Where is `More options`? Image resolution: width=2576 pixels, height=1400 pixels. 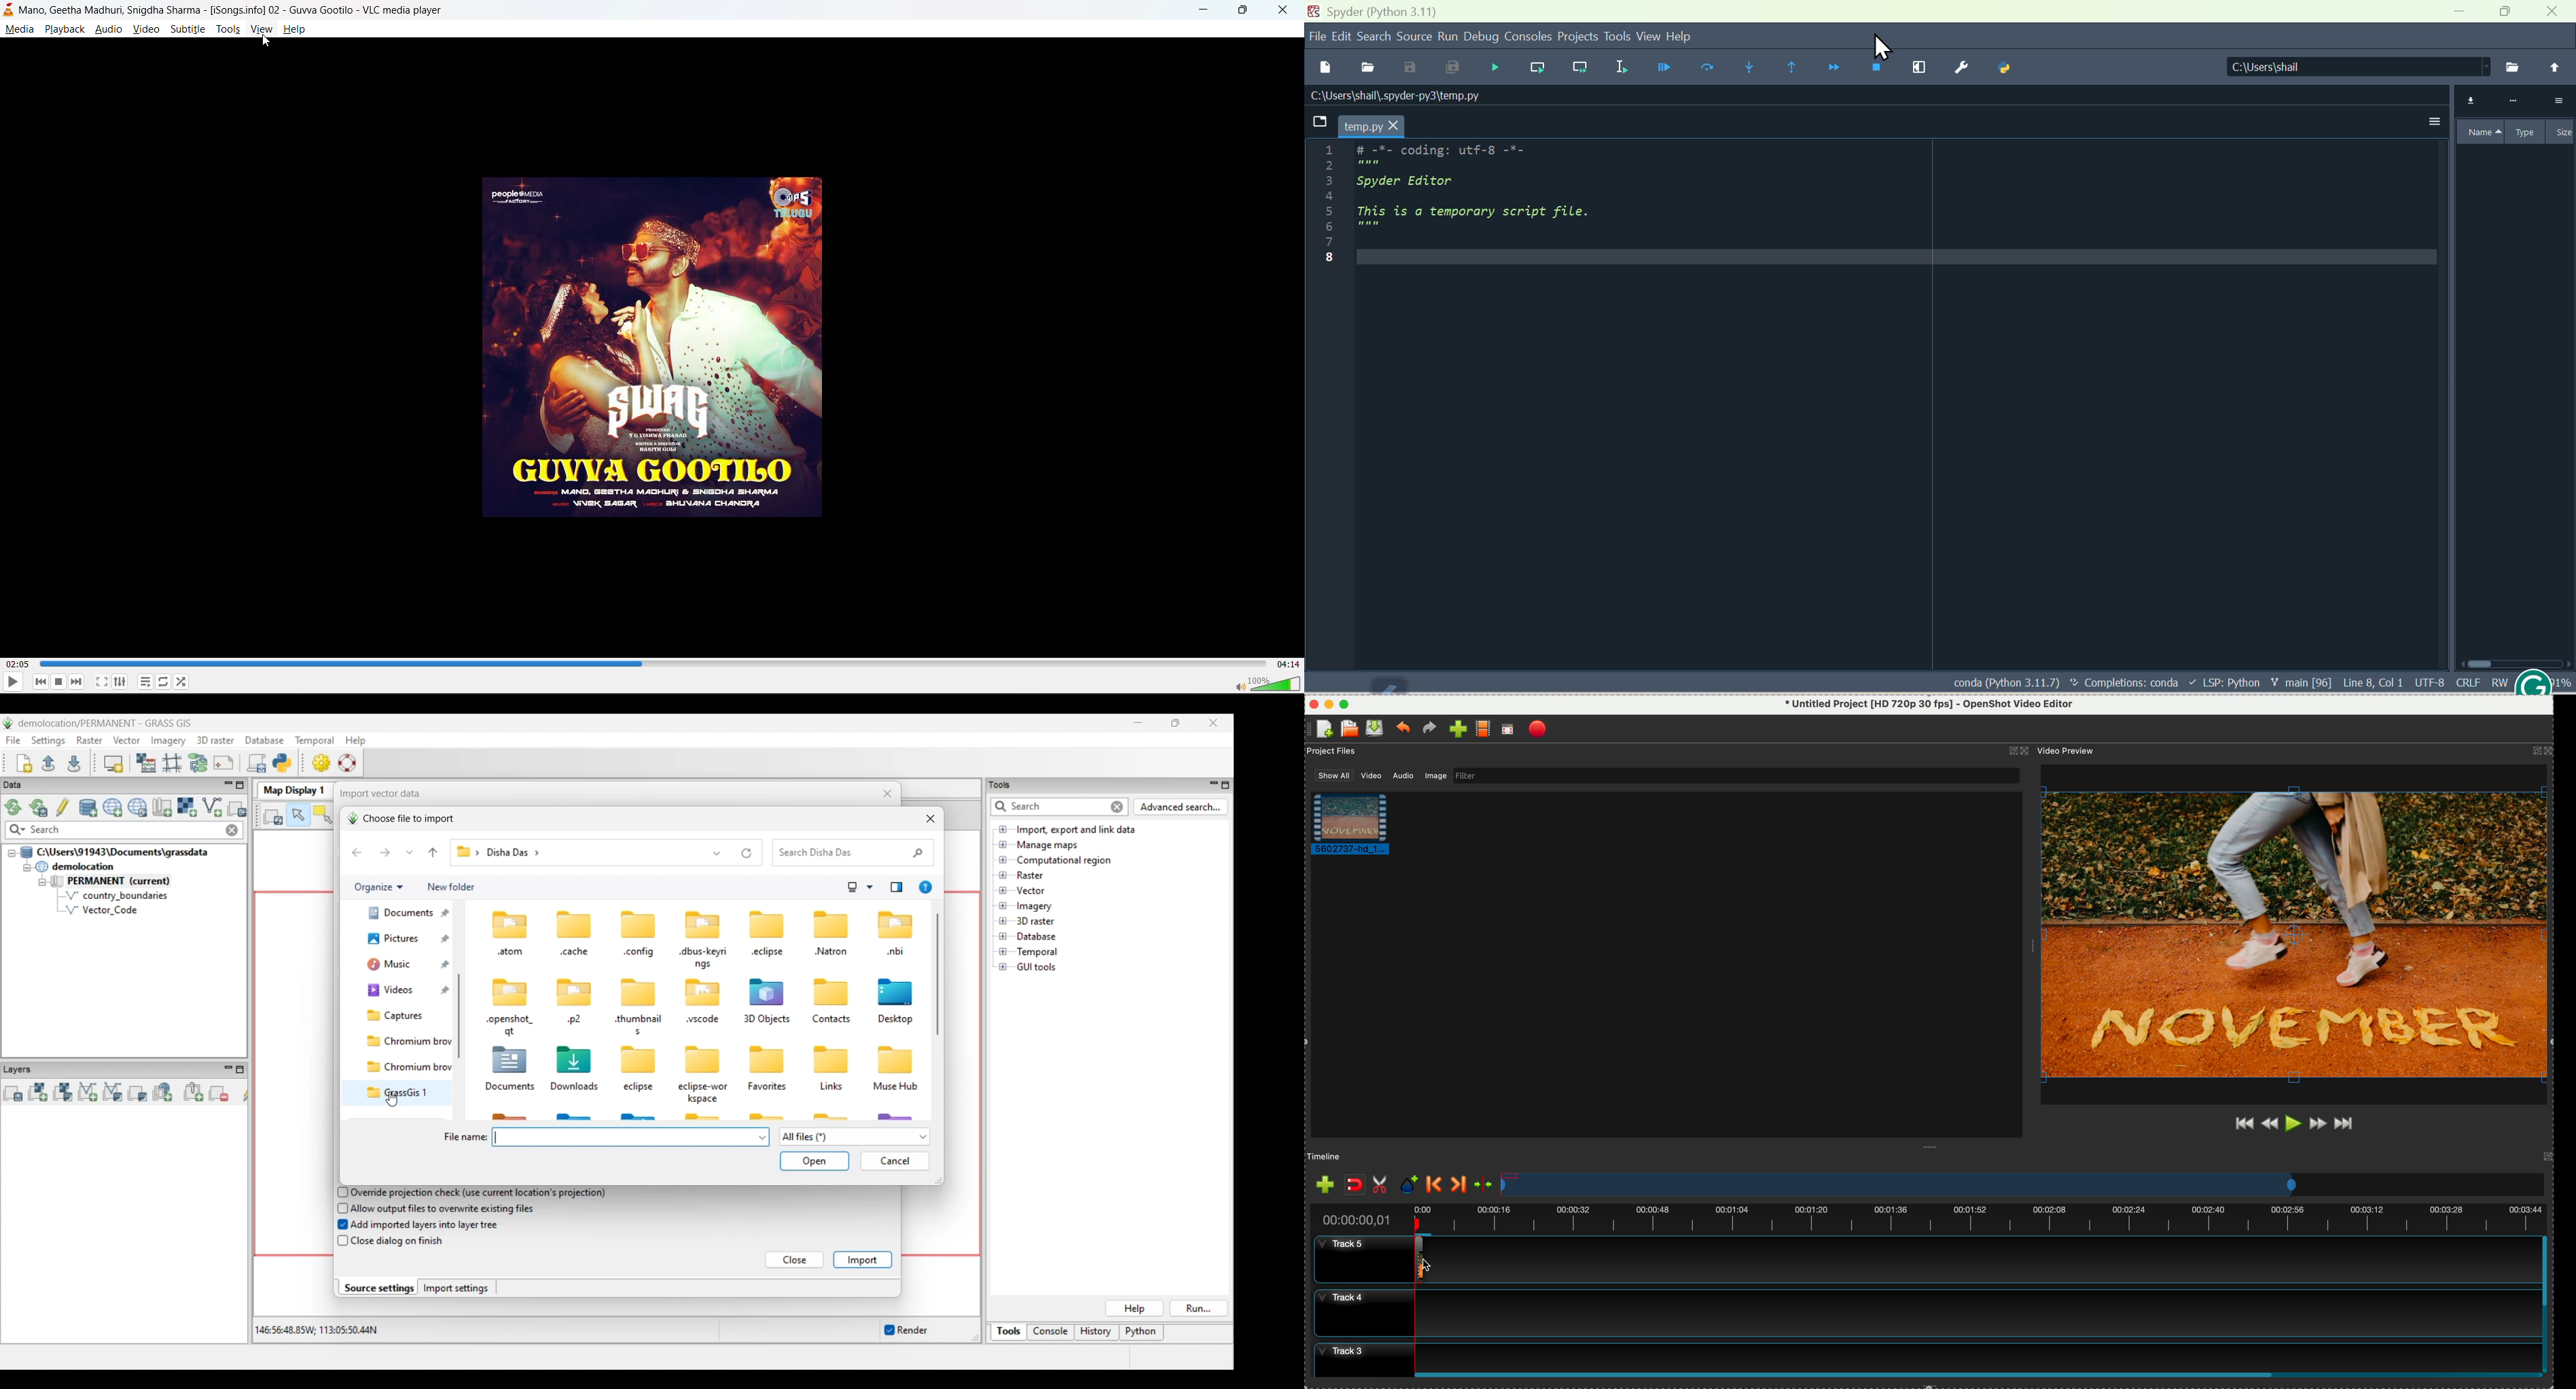 More options is located at coordinates (2425, 125).